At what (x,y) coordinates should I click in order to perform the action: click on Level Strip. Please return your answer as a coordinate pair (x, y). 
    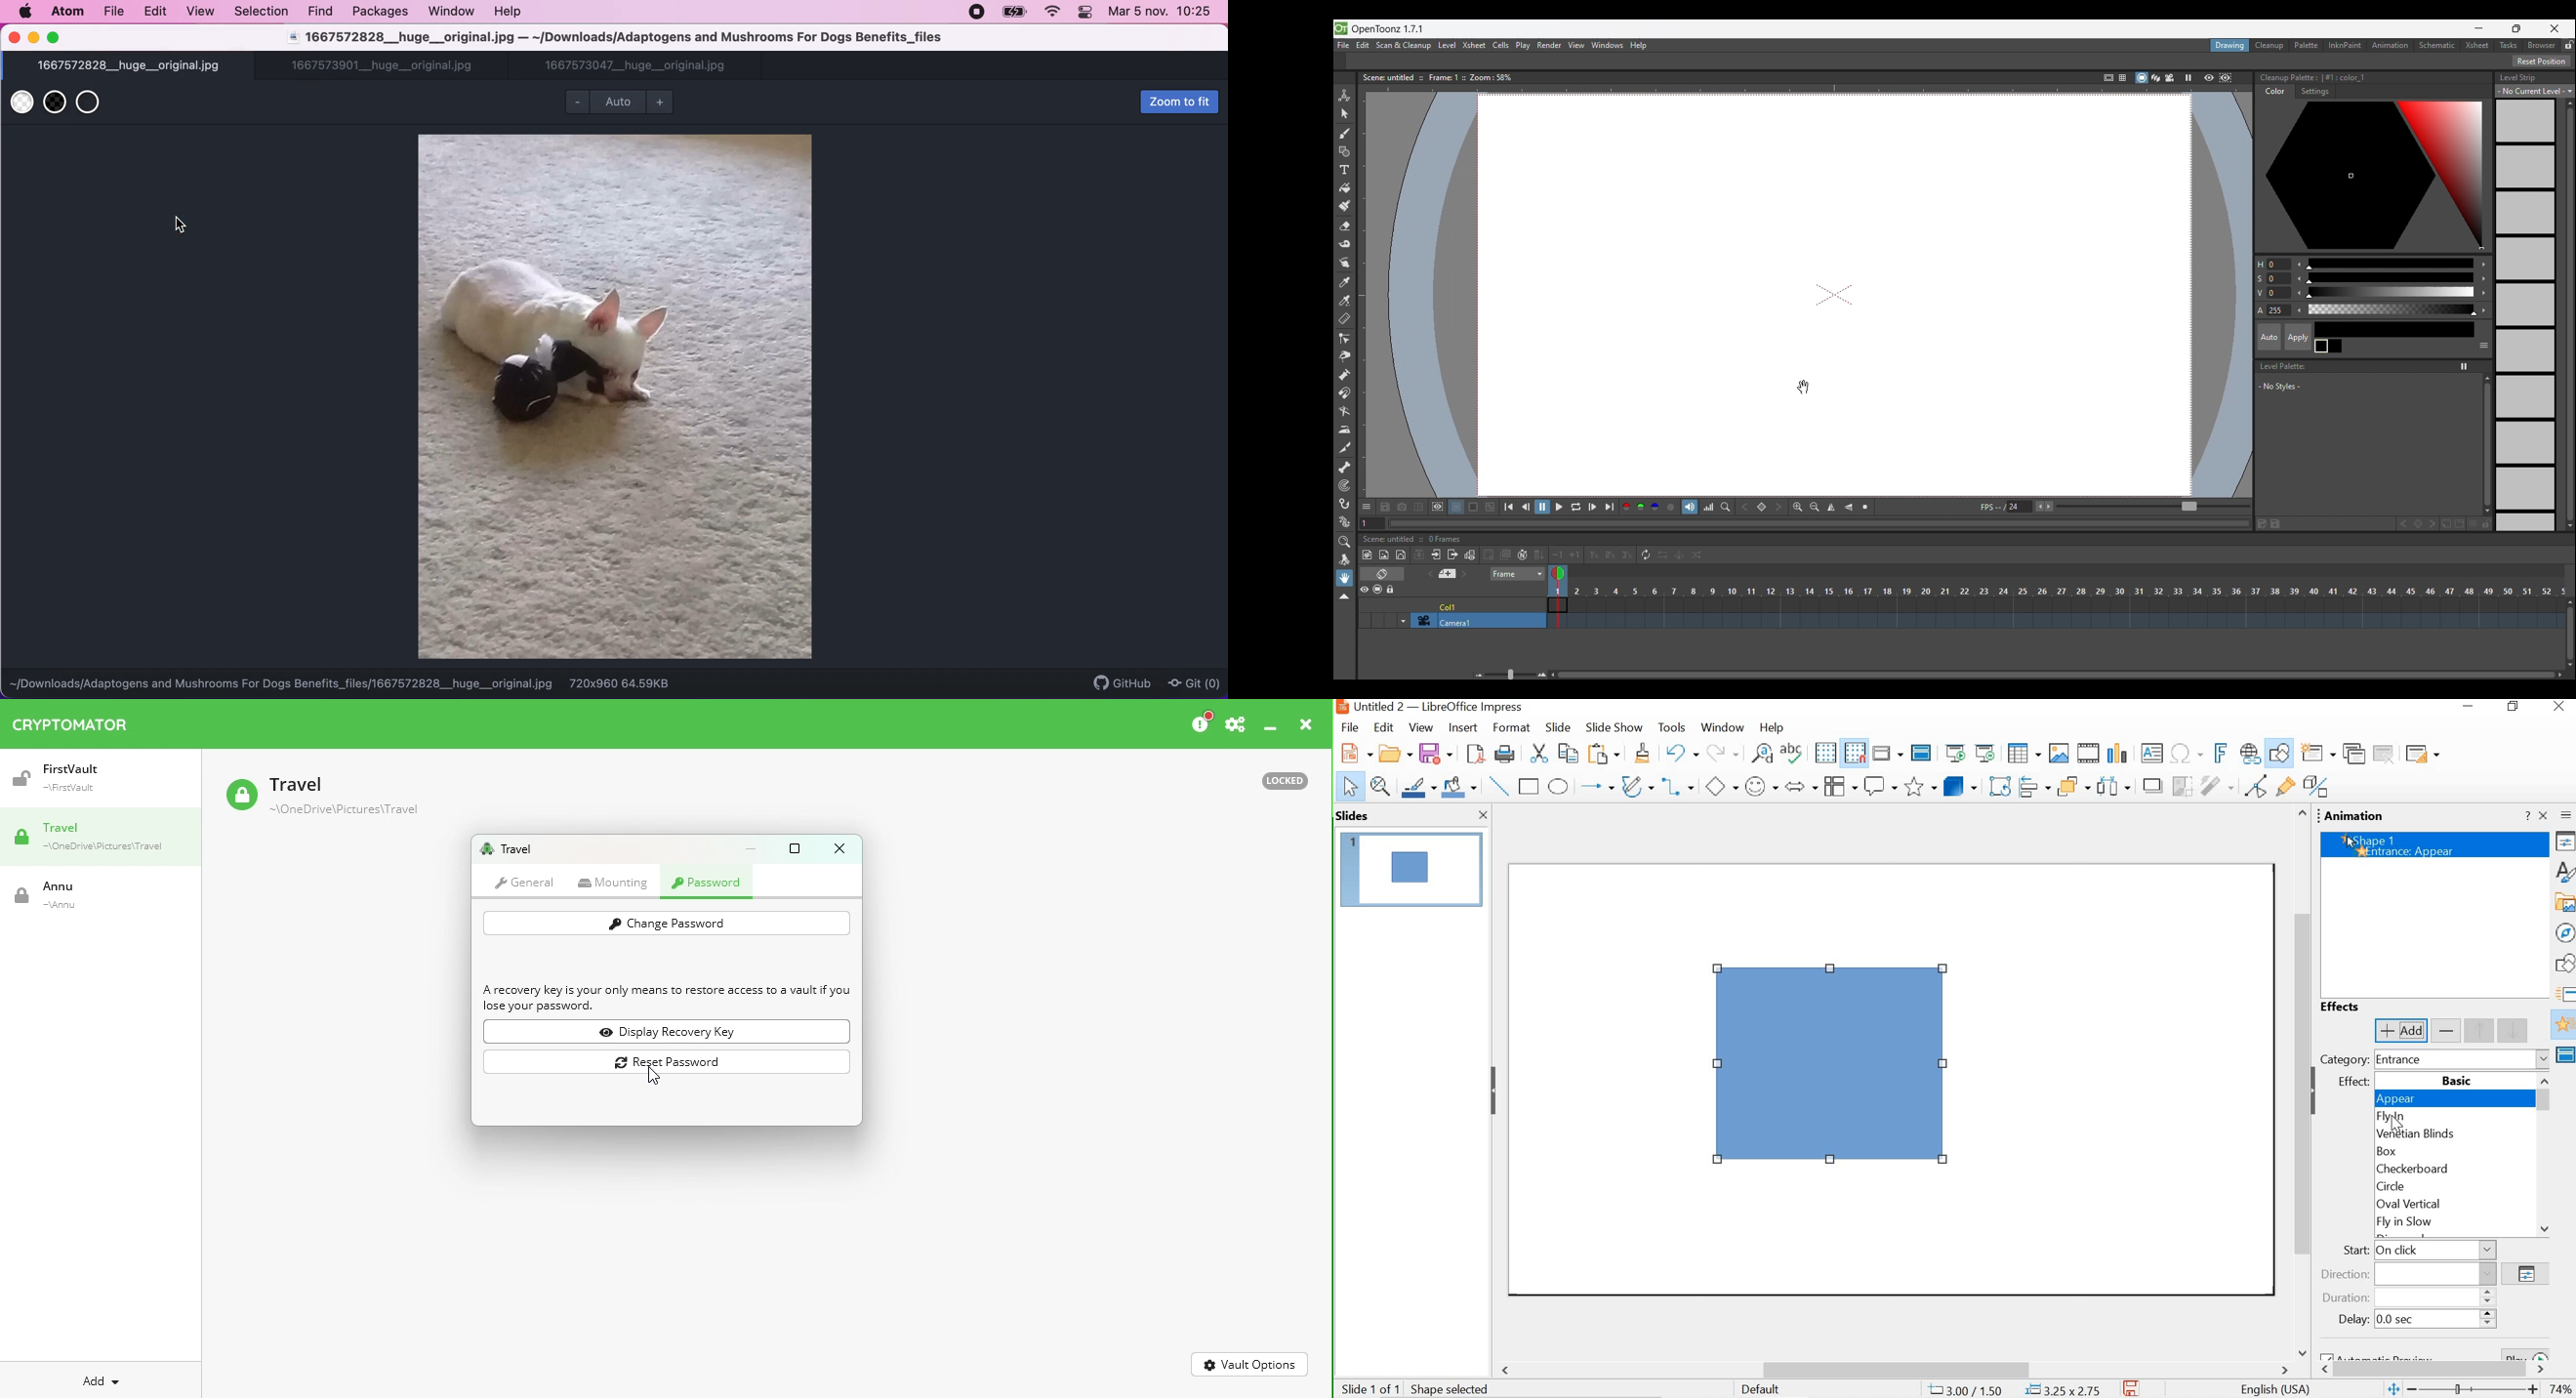
    Looking at the image, I should click on (2525, 76).